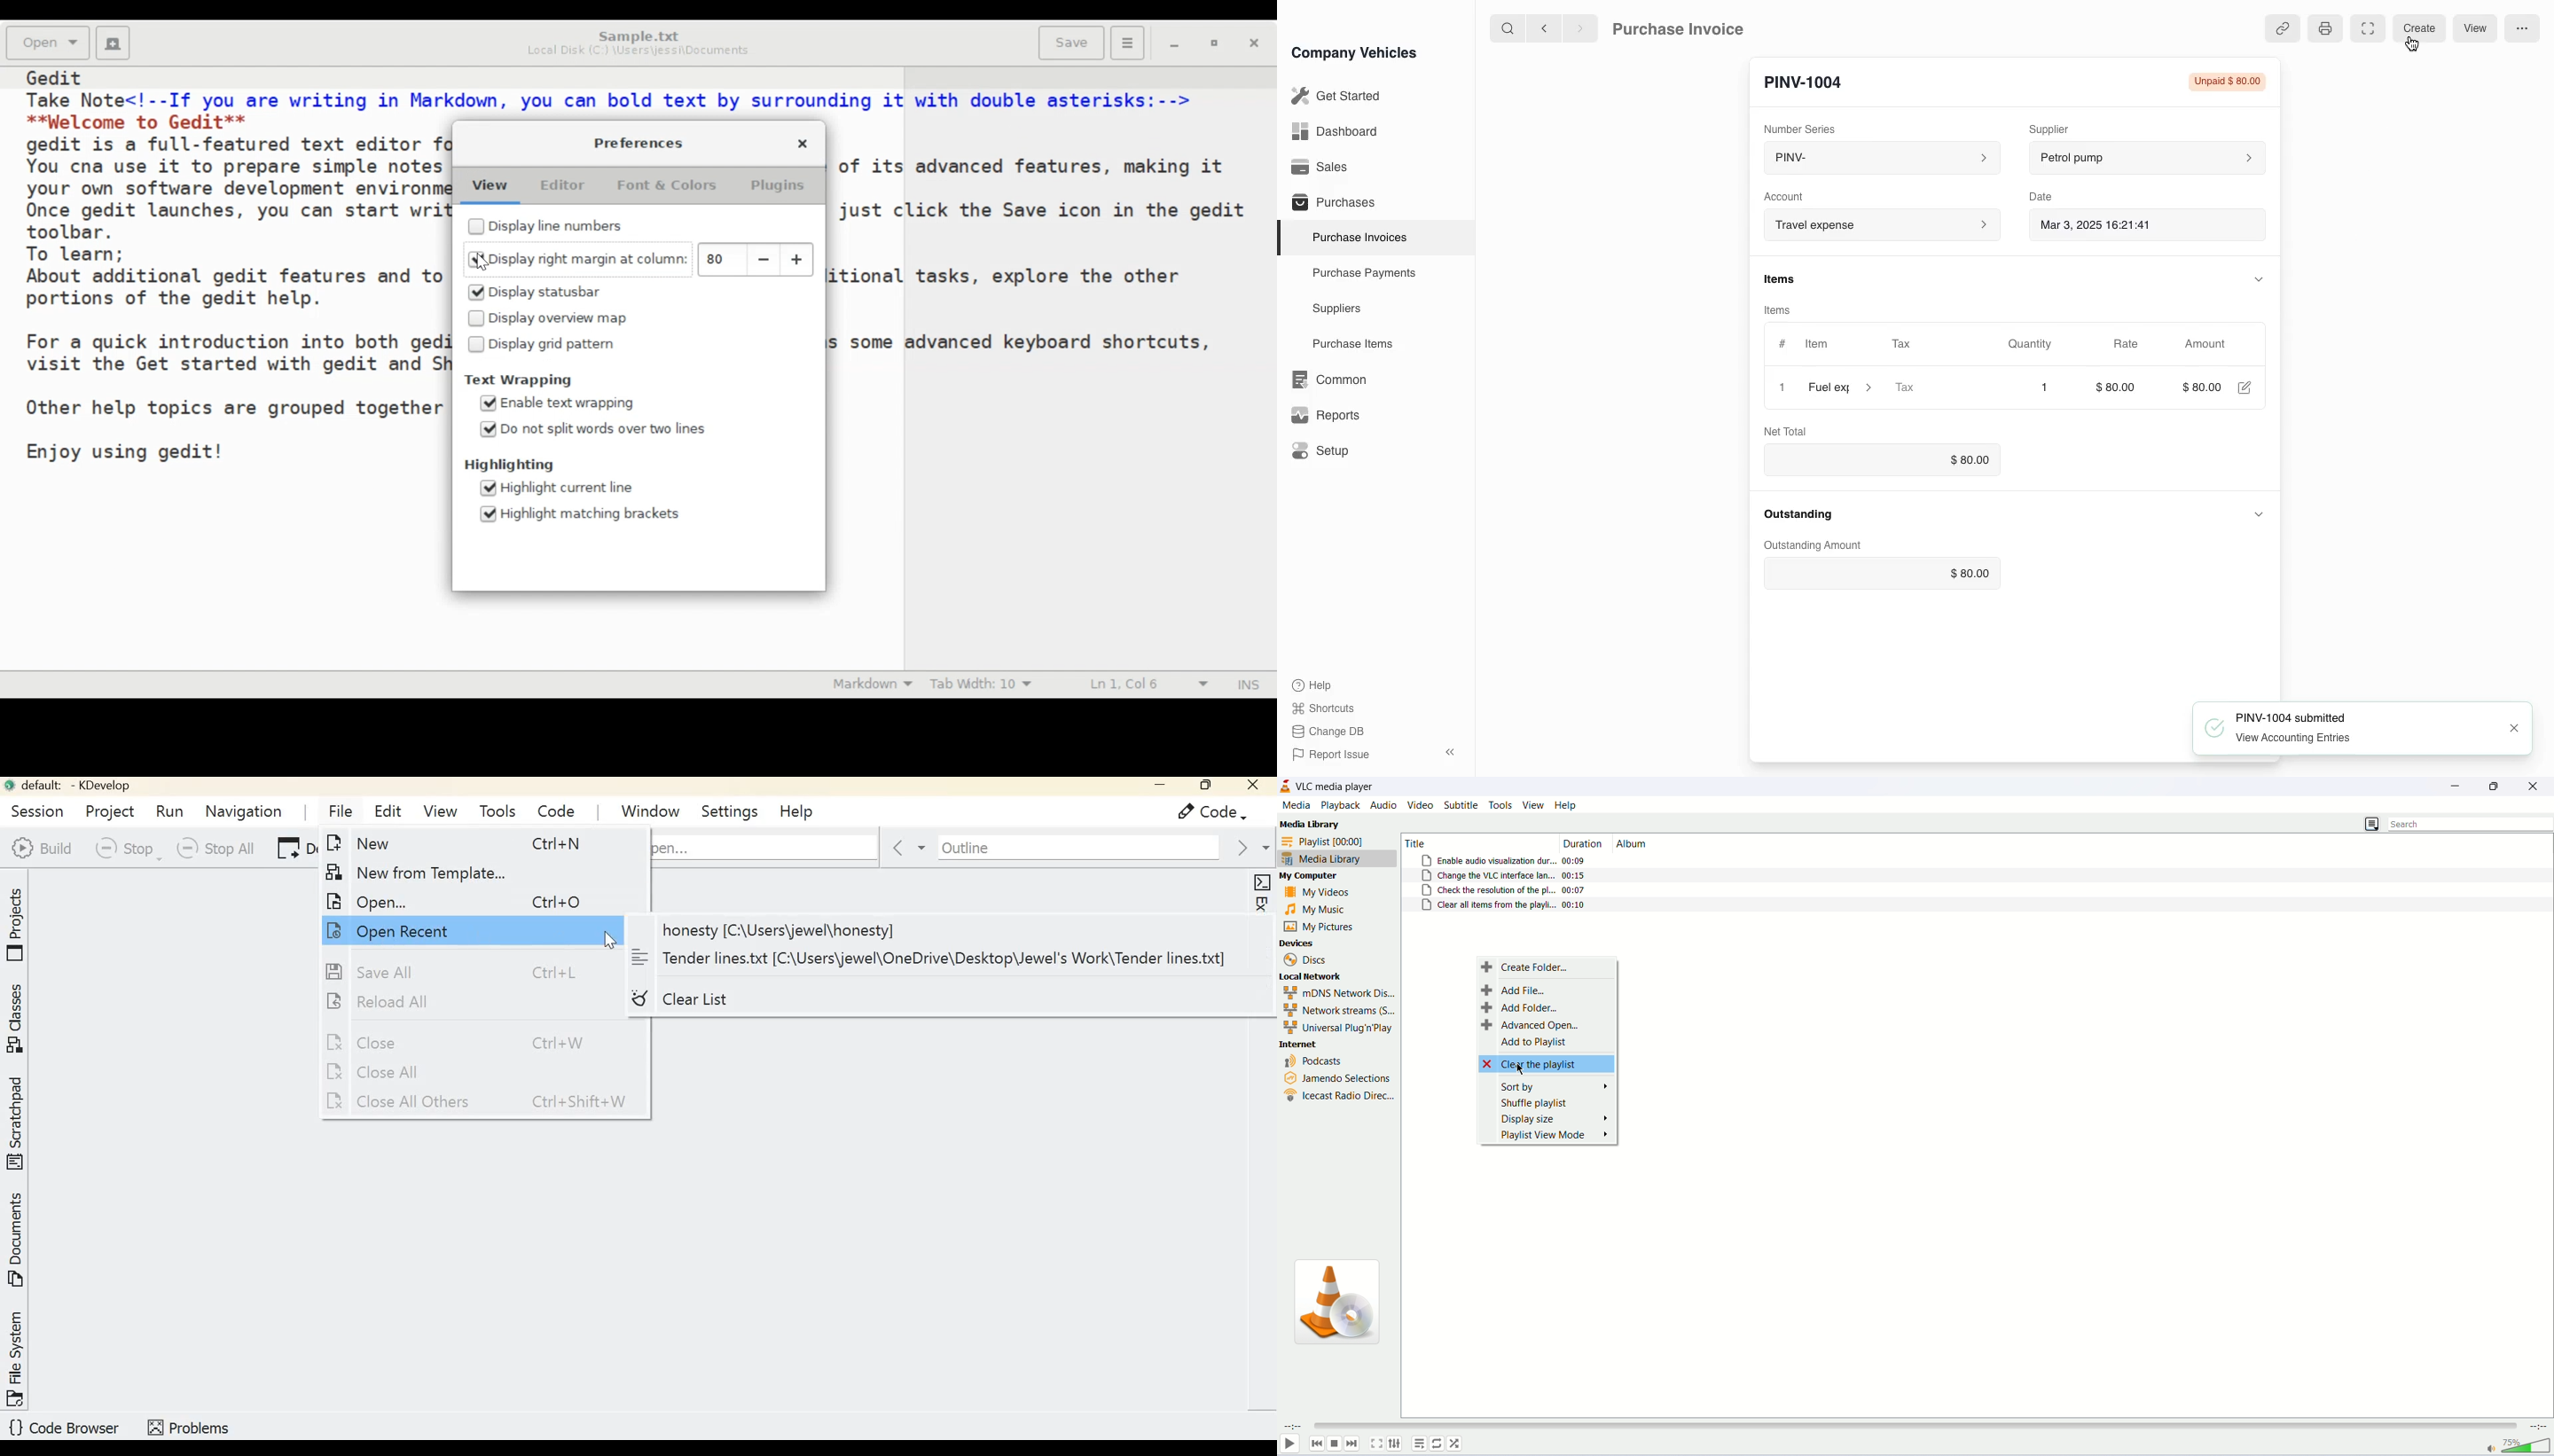  Describe the element at coordinates (1930, 389) in the screenshot. I see `Tax ` at that location.